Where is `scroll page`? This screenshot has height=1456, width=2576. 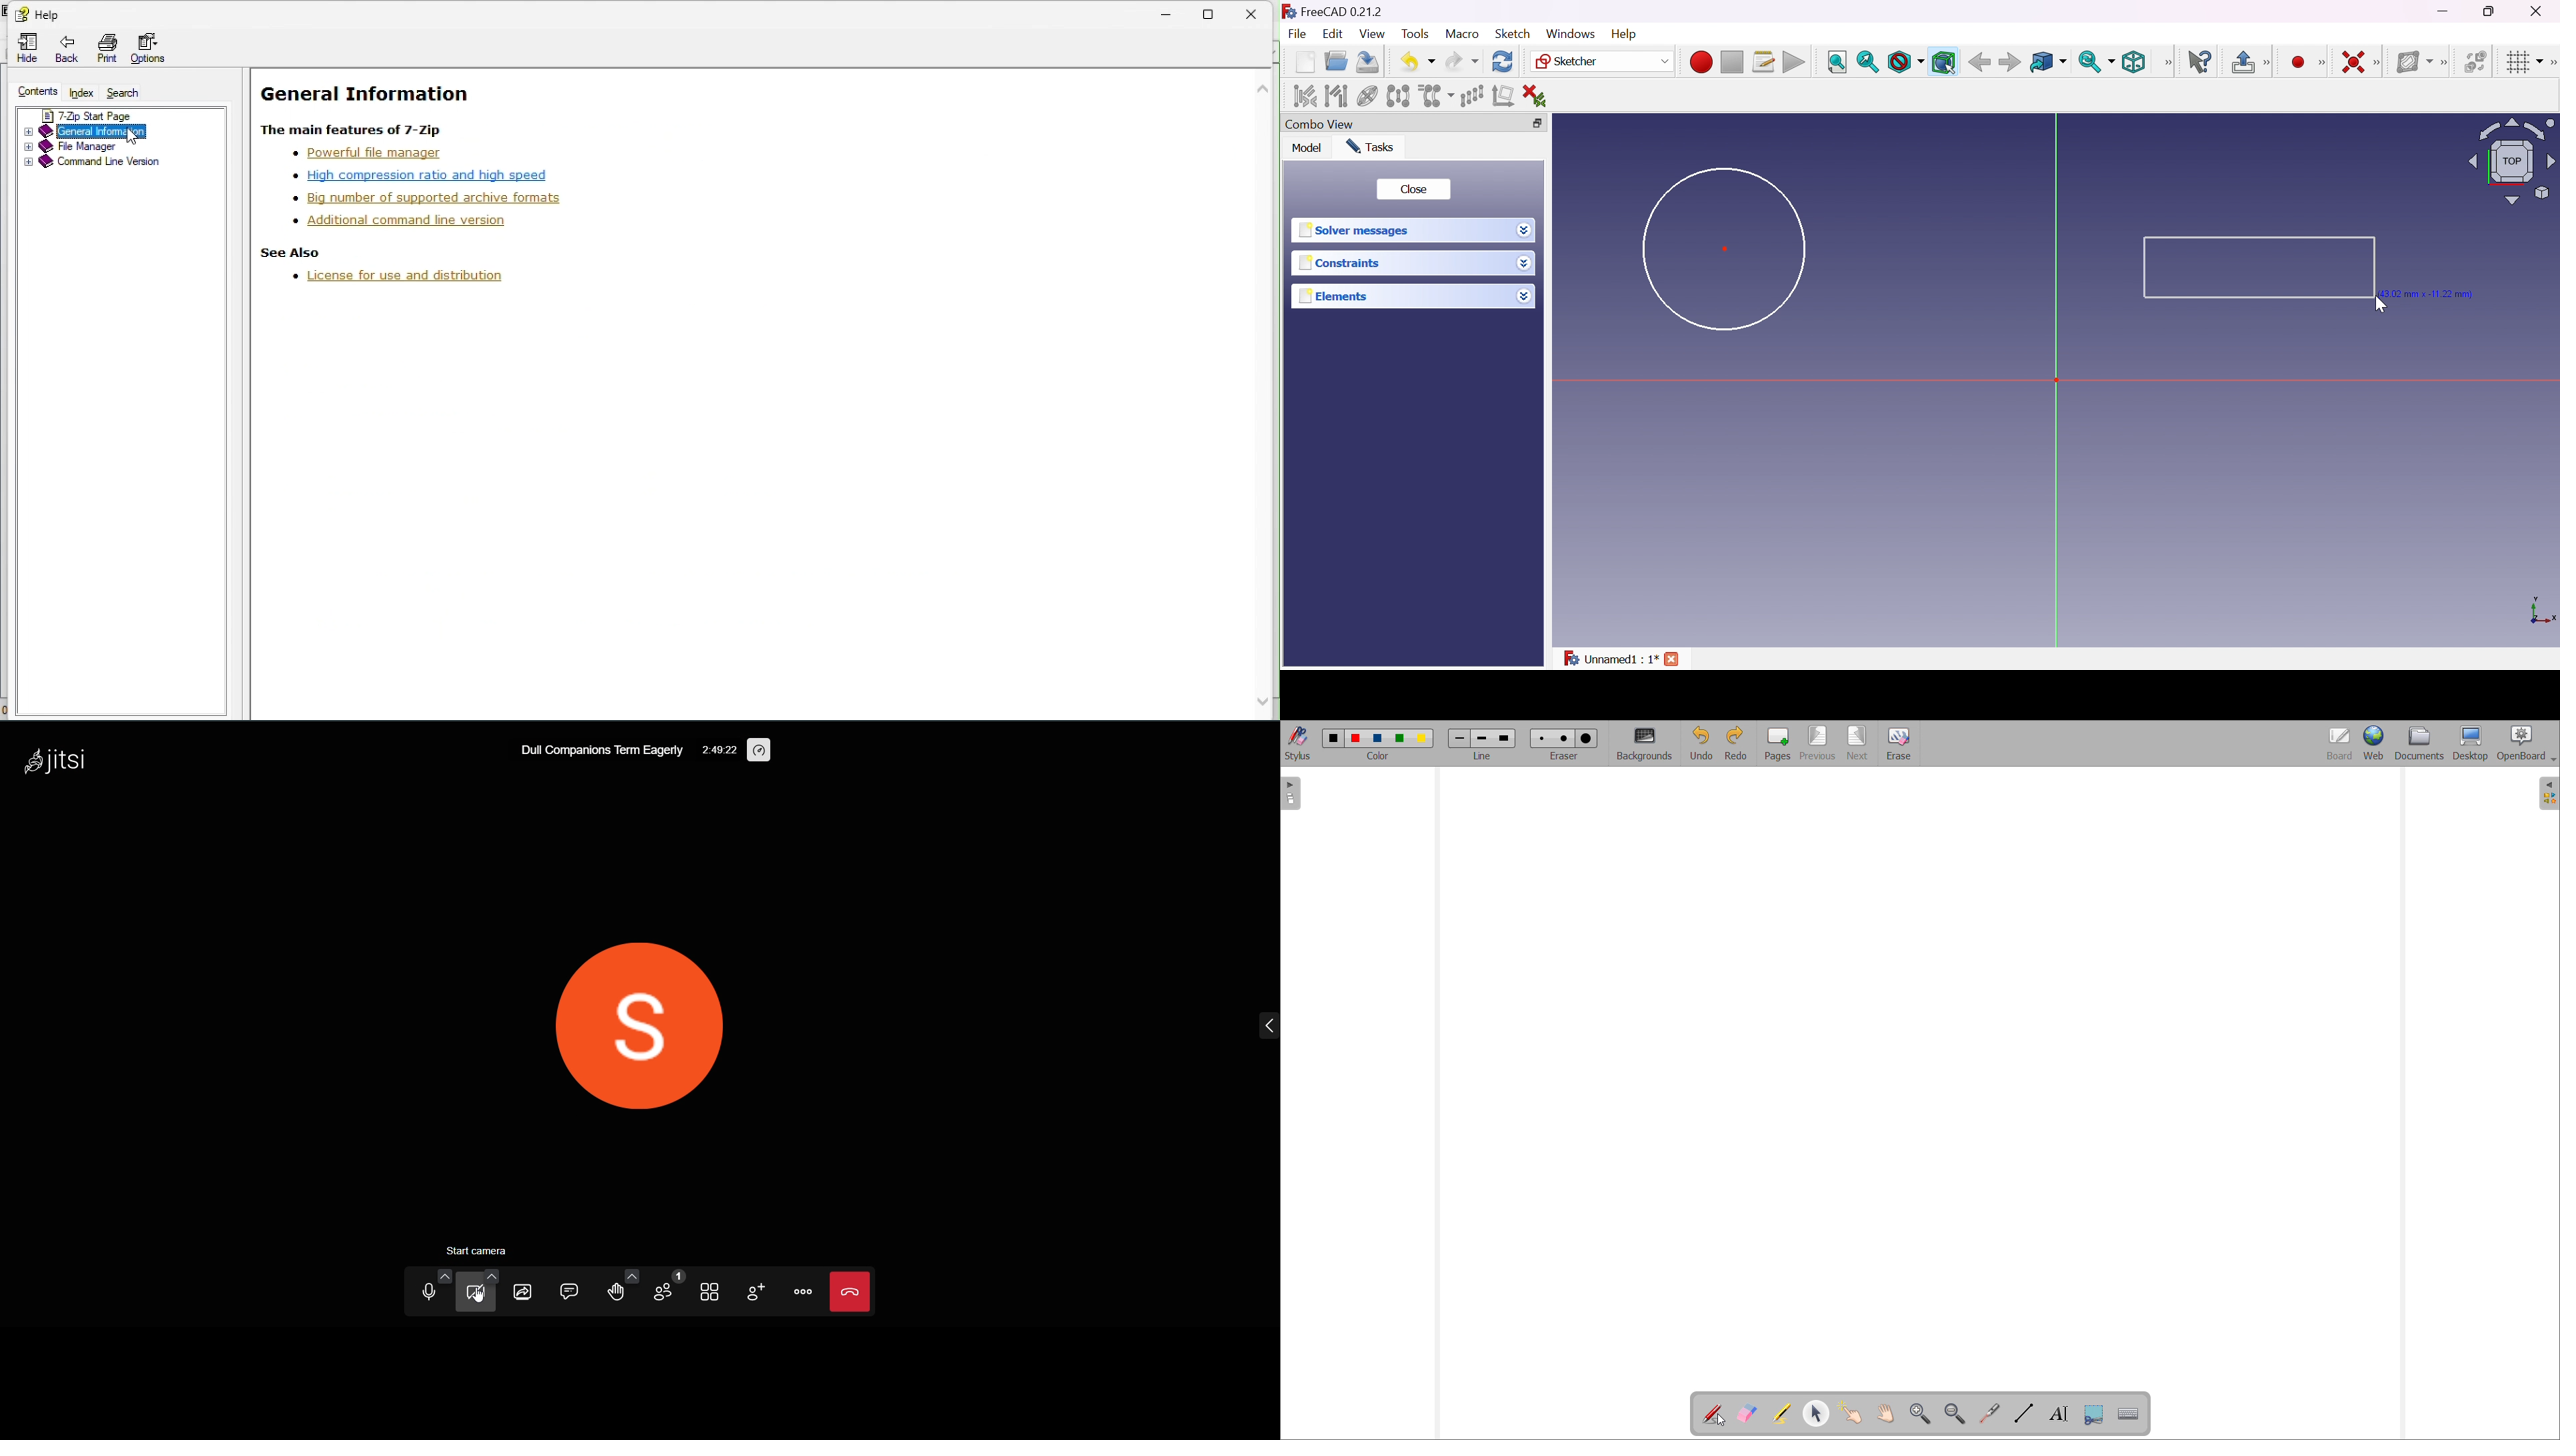
scroll page is located at coordinates (1885, 1413).